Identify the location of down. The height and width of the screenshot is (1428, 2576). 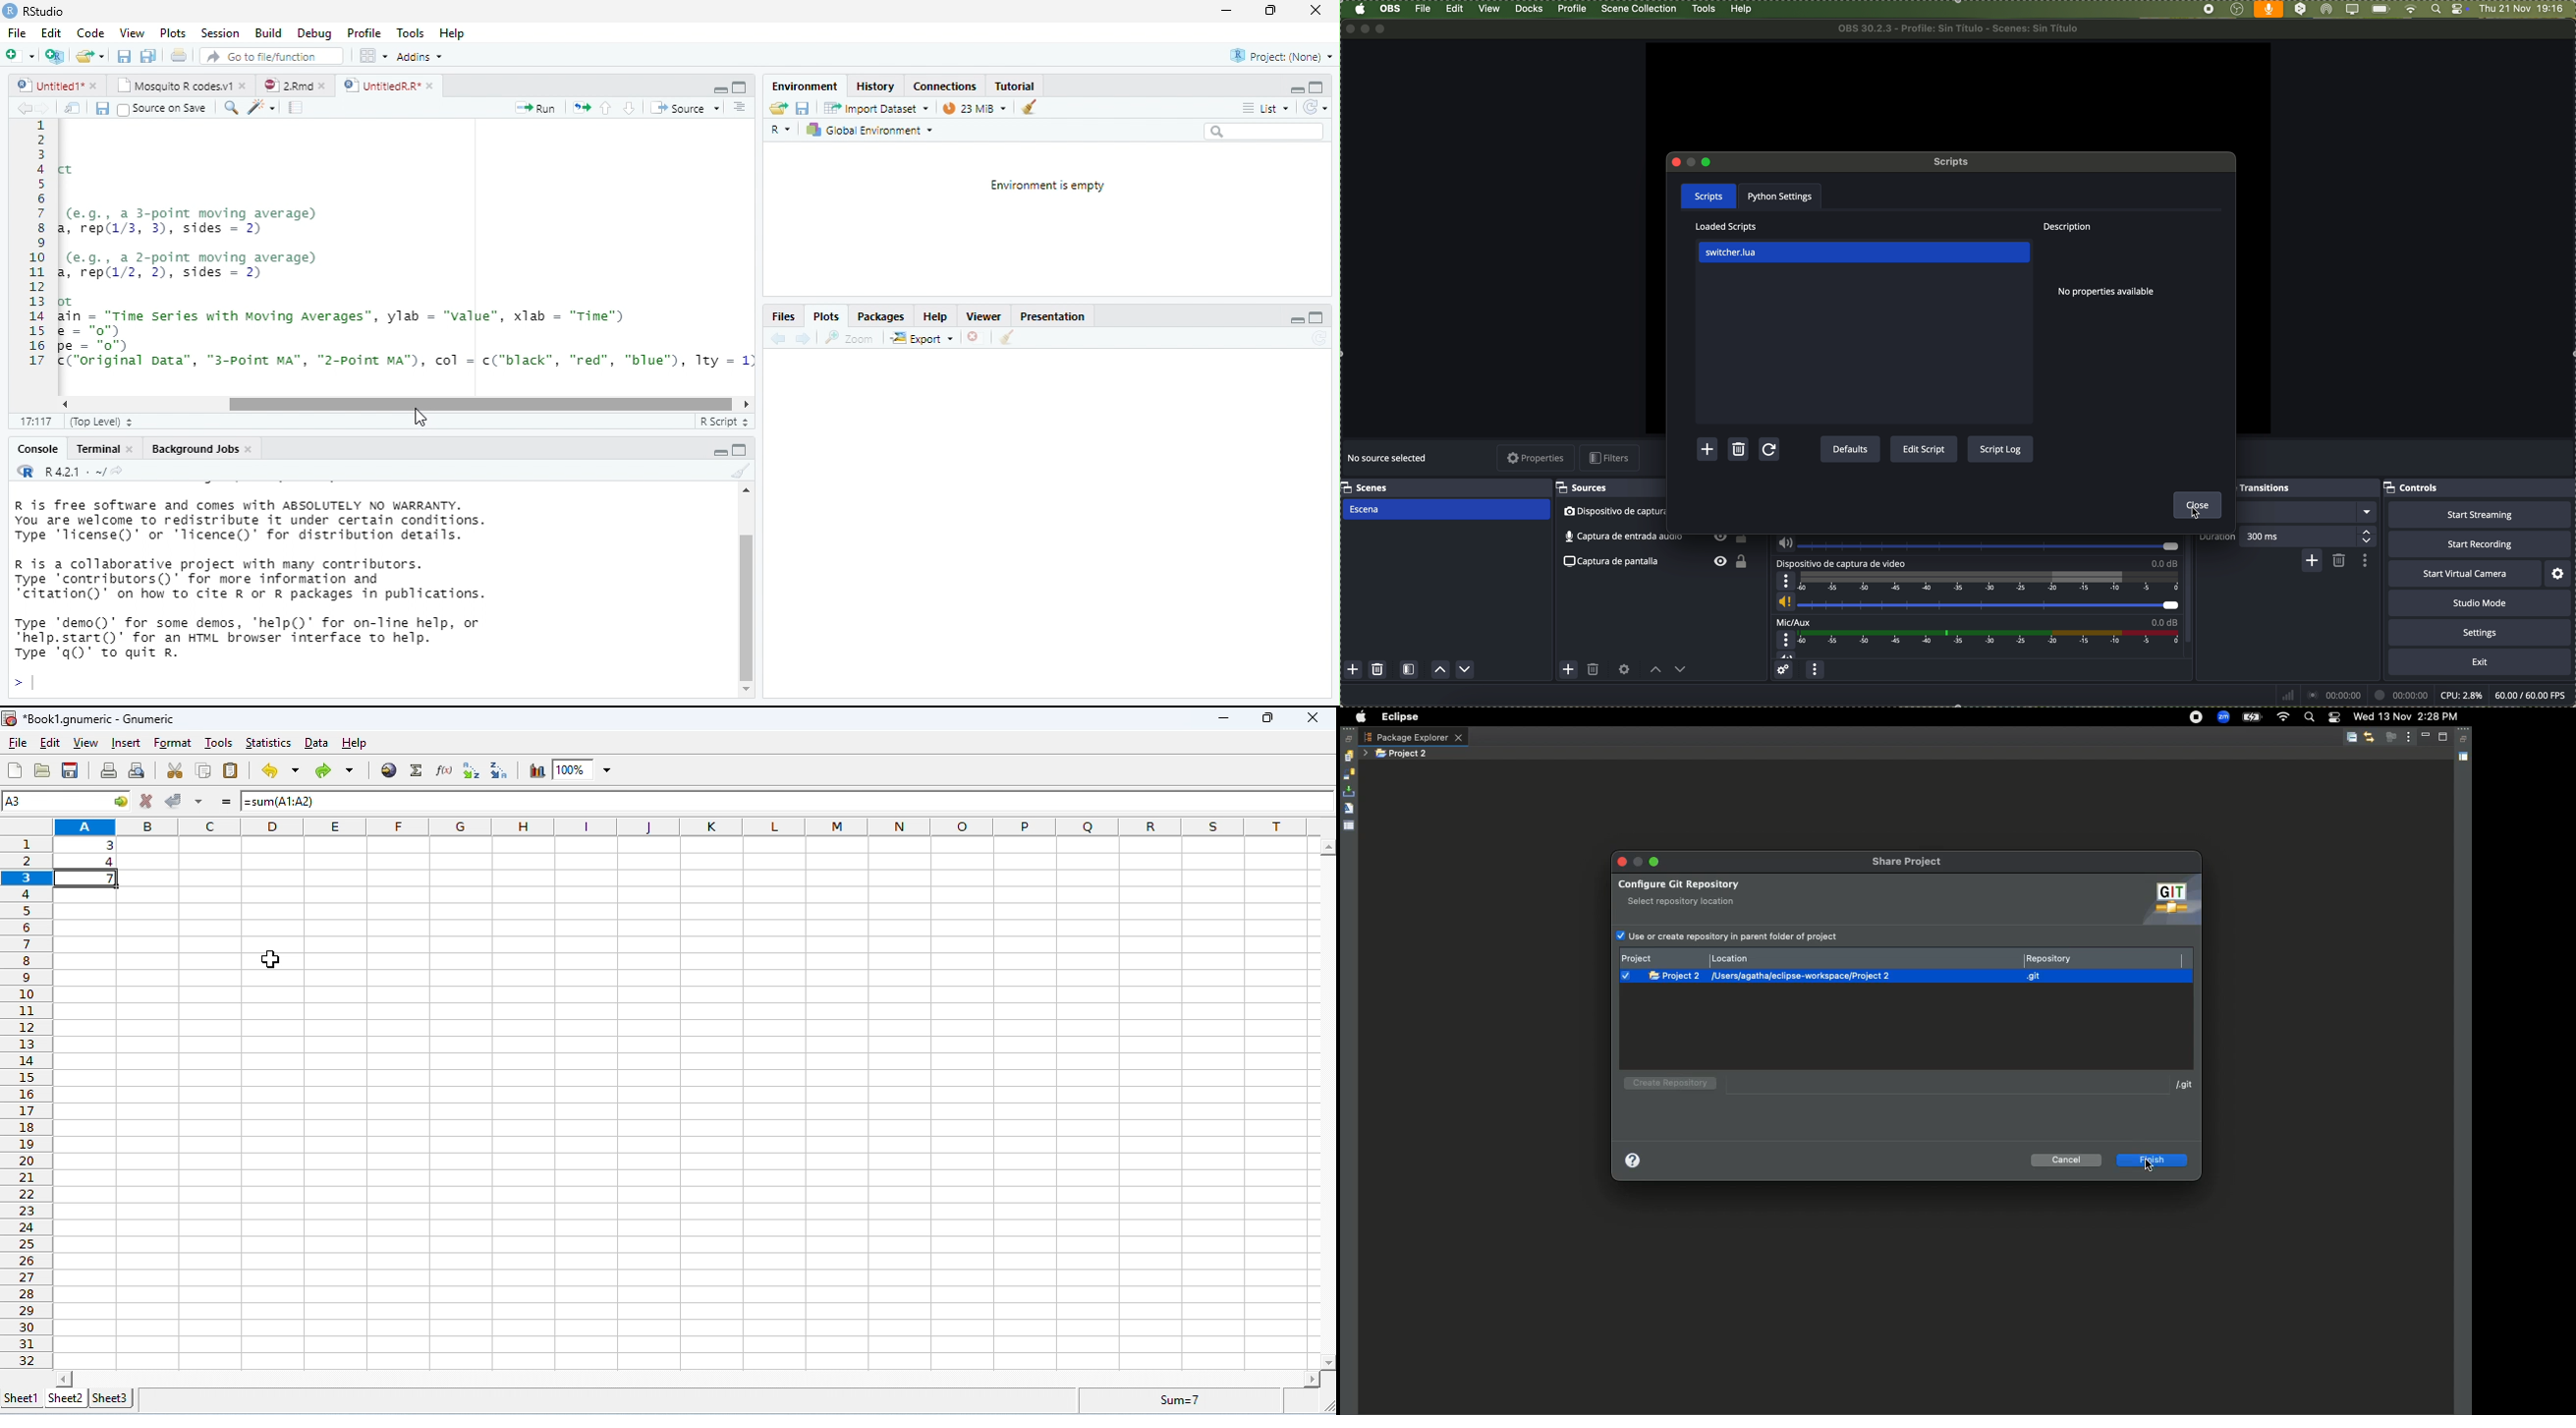
(629, 108).